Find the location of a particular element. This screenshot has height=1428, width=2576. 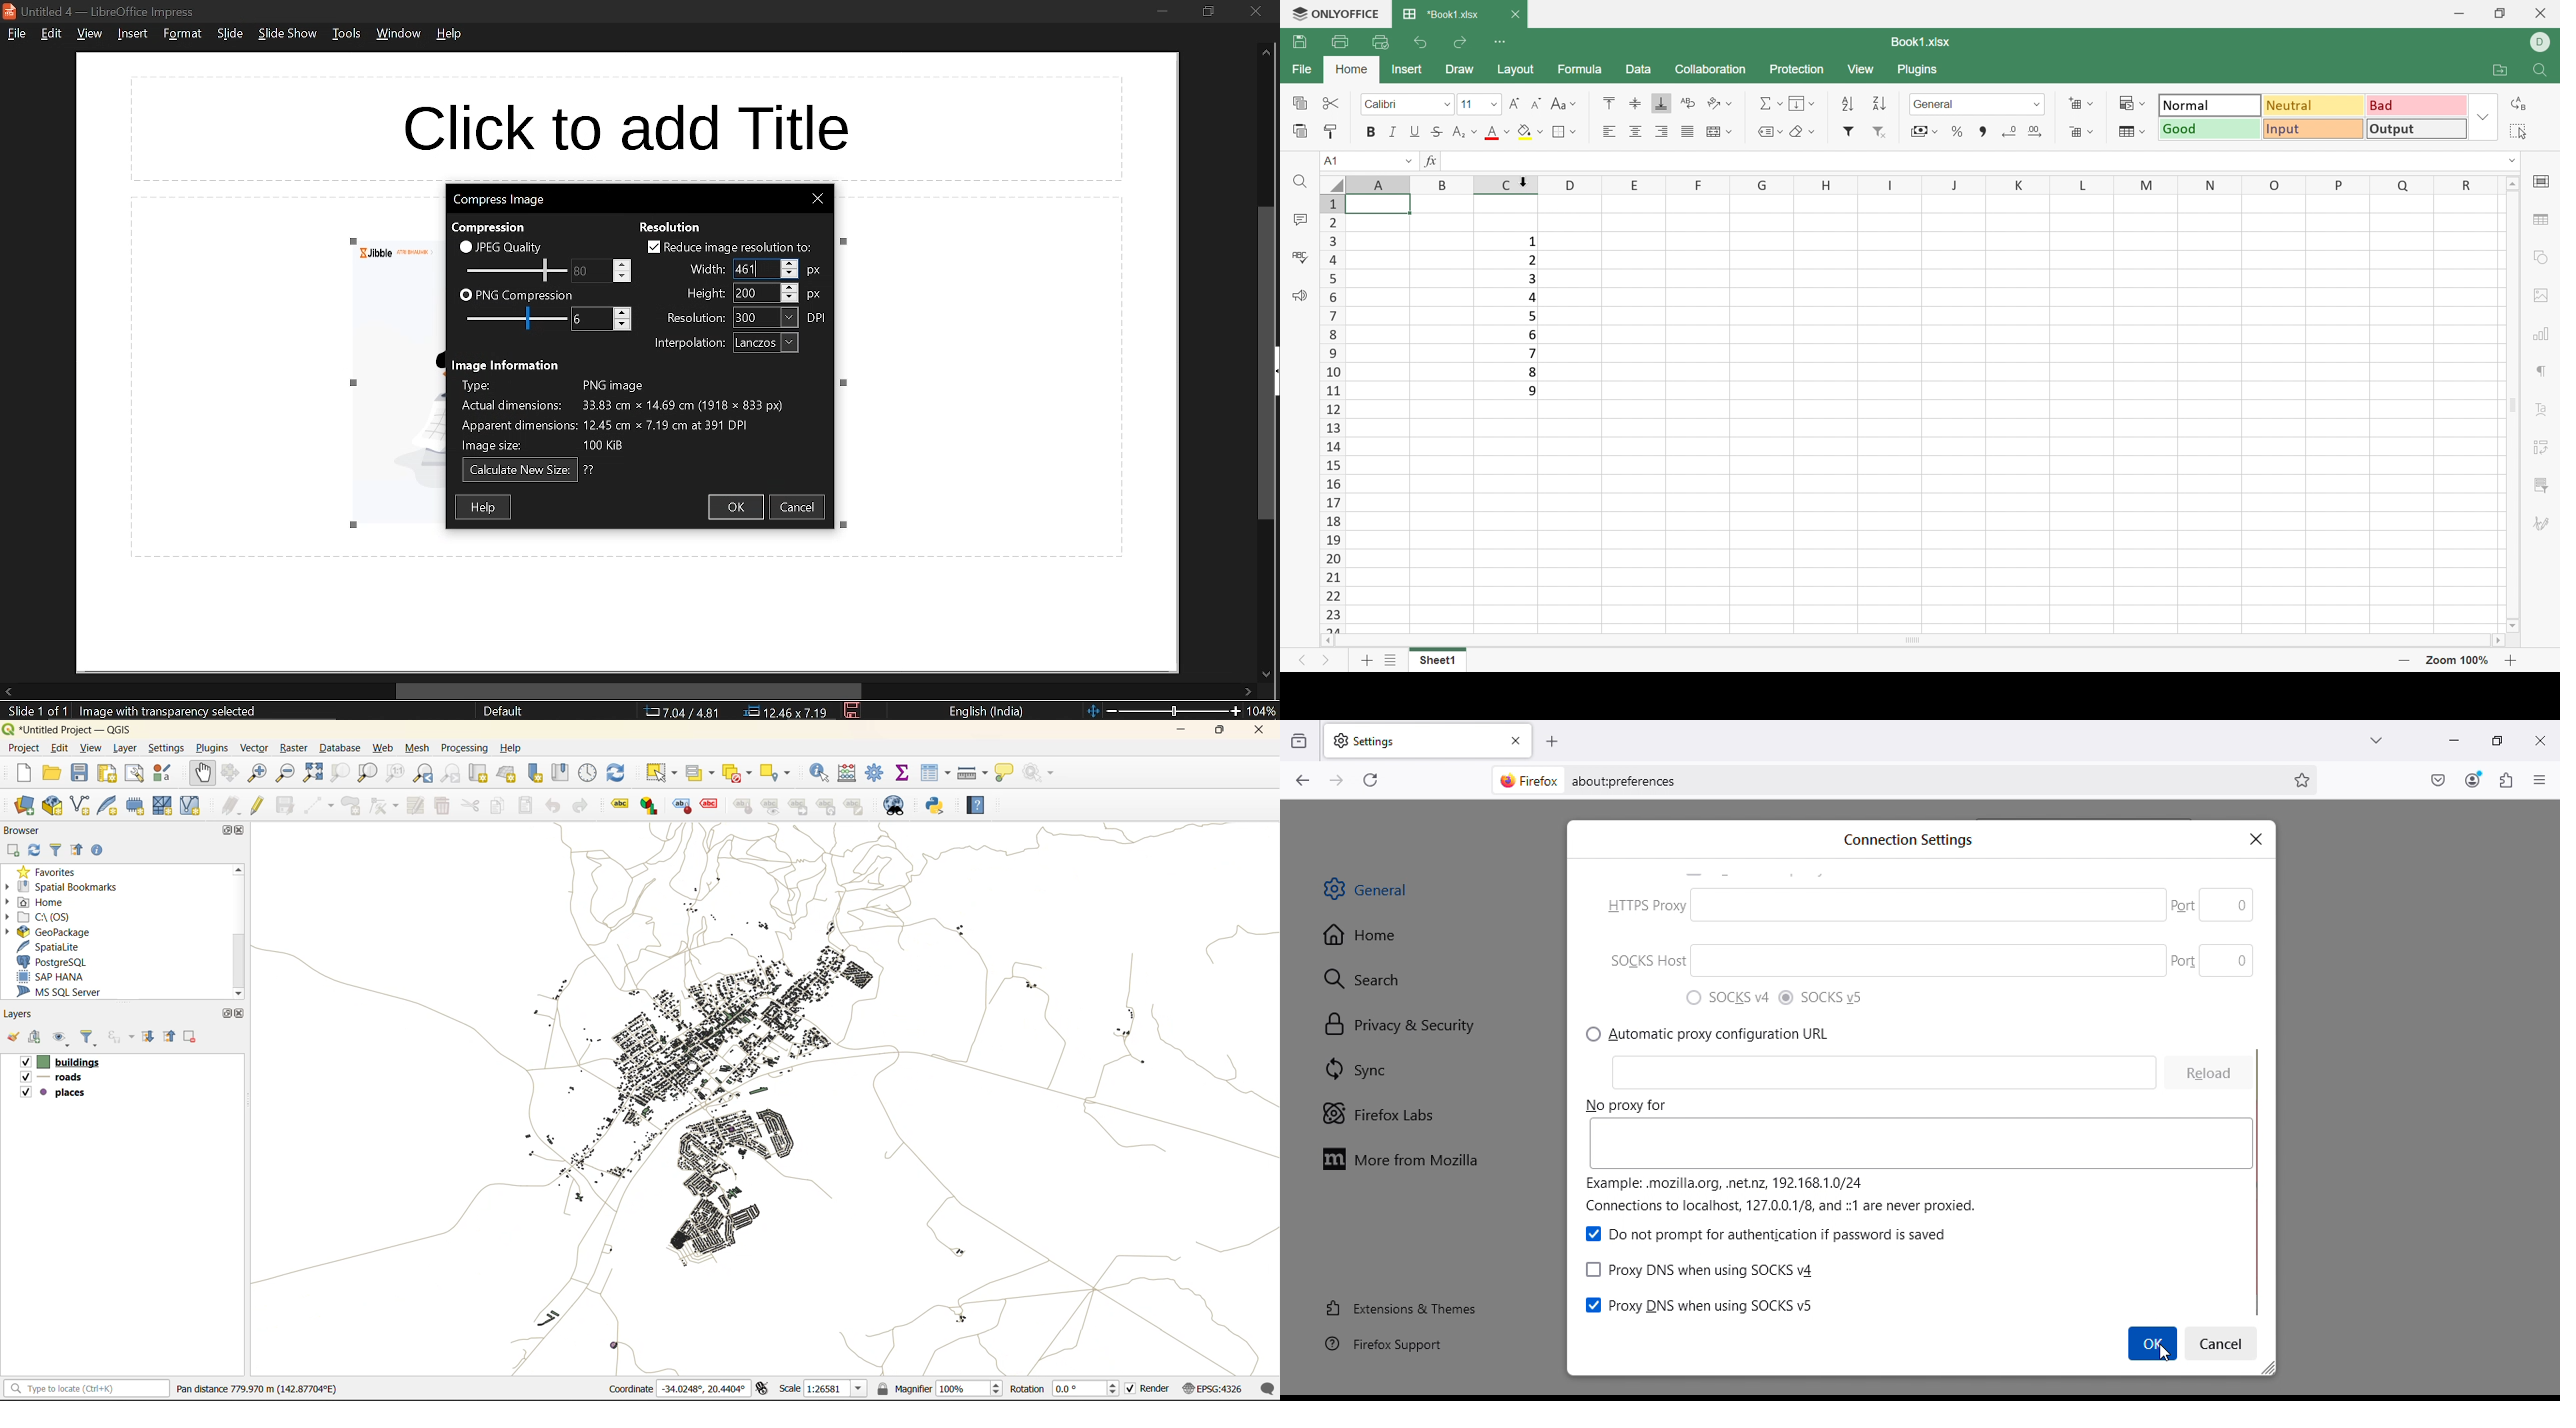

calculate new size is located at coordinates (519, 470).